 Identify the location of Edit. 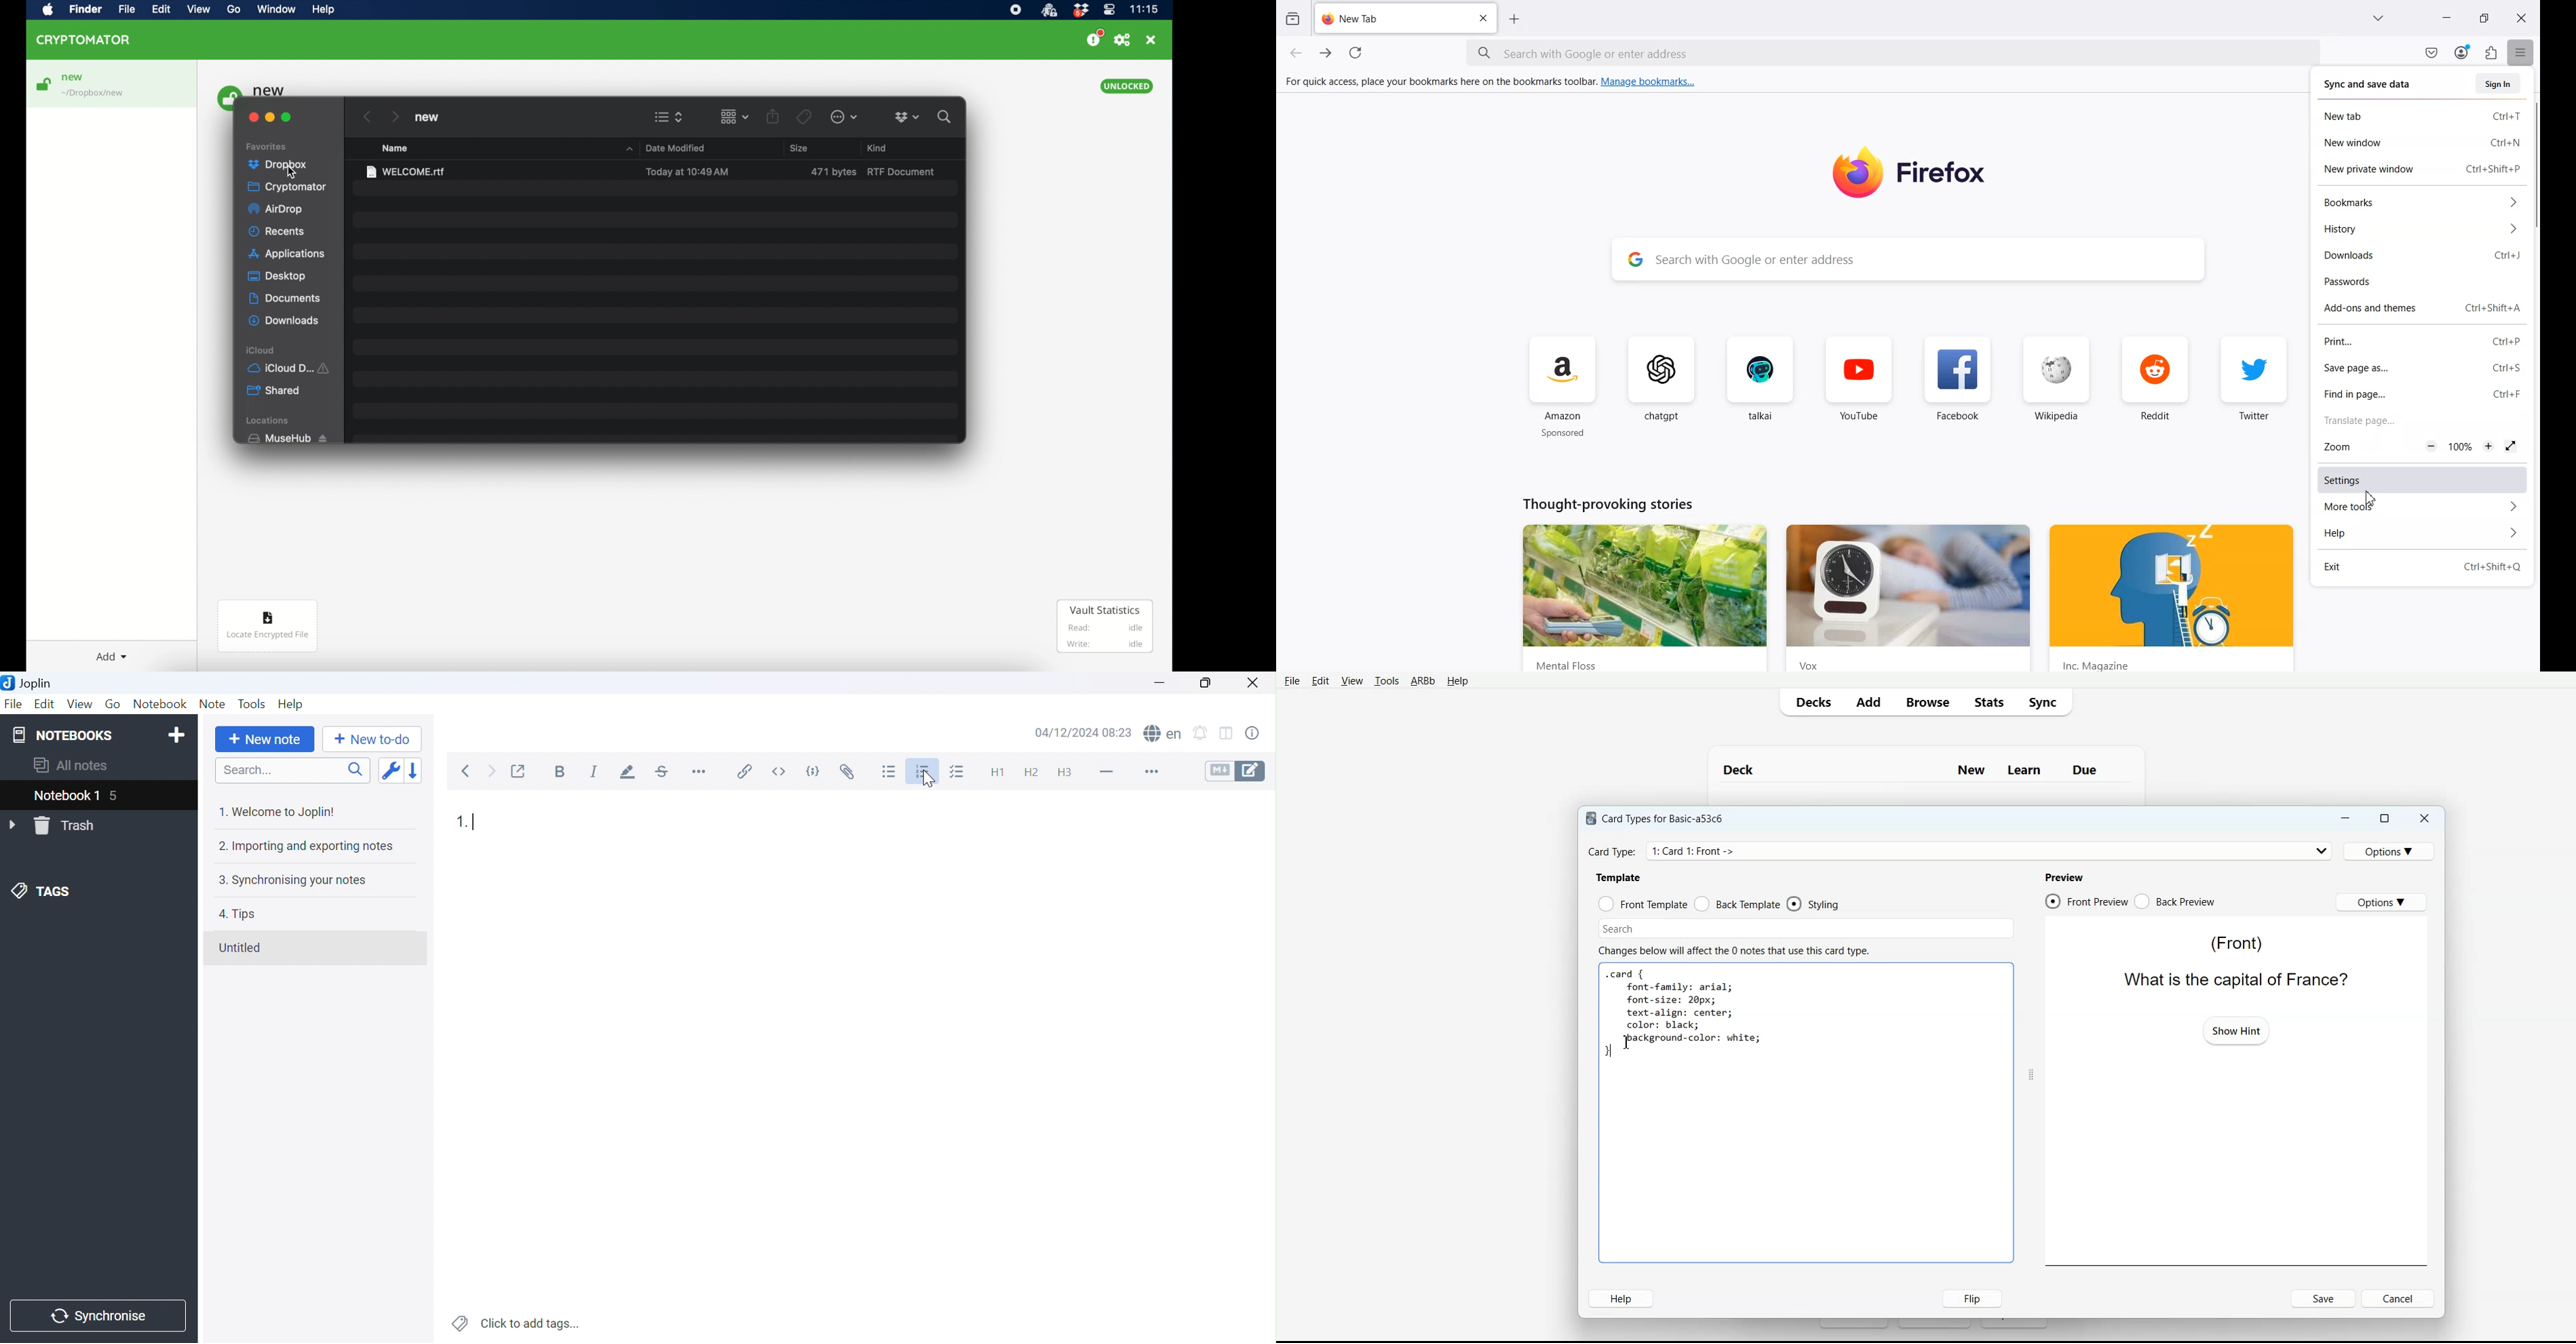
(1321, 681).